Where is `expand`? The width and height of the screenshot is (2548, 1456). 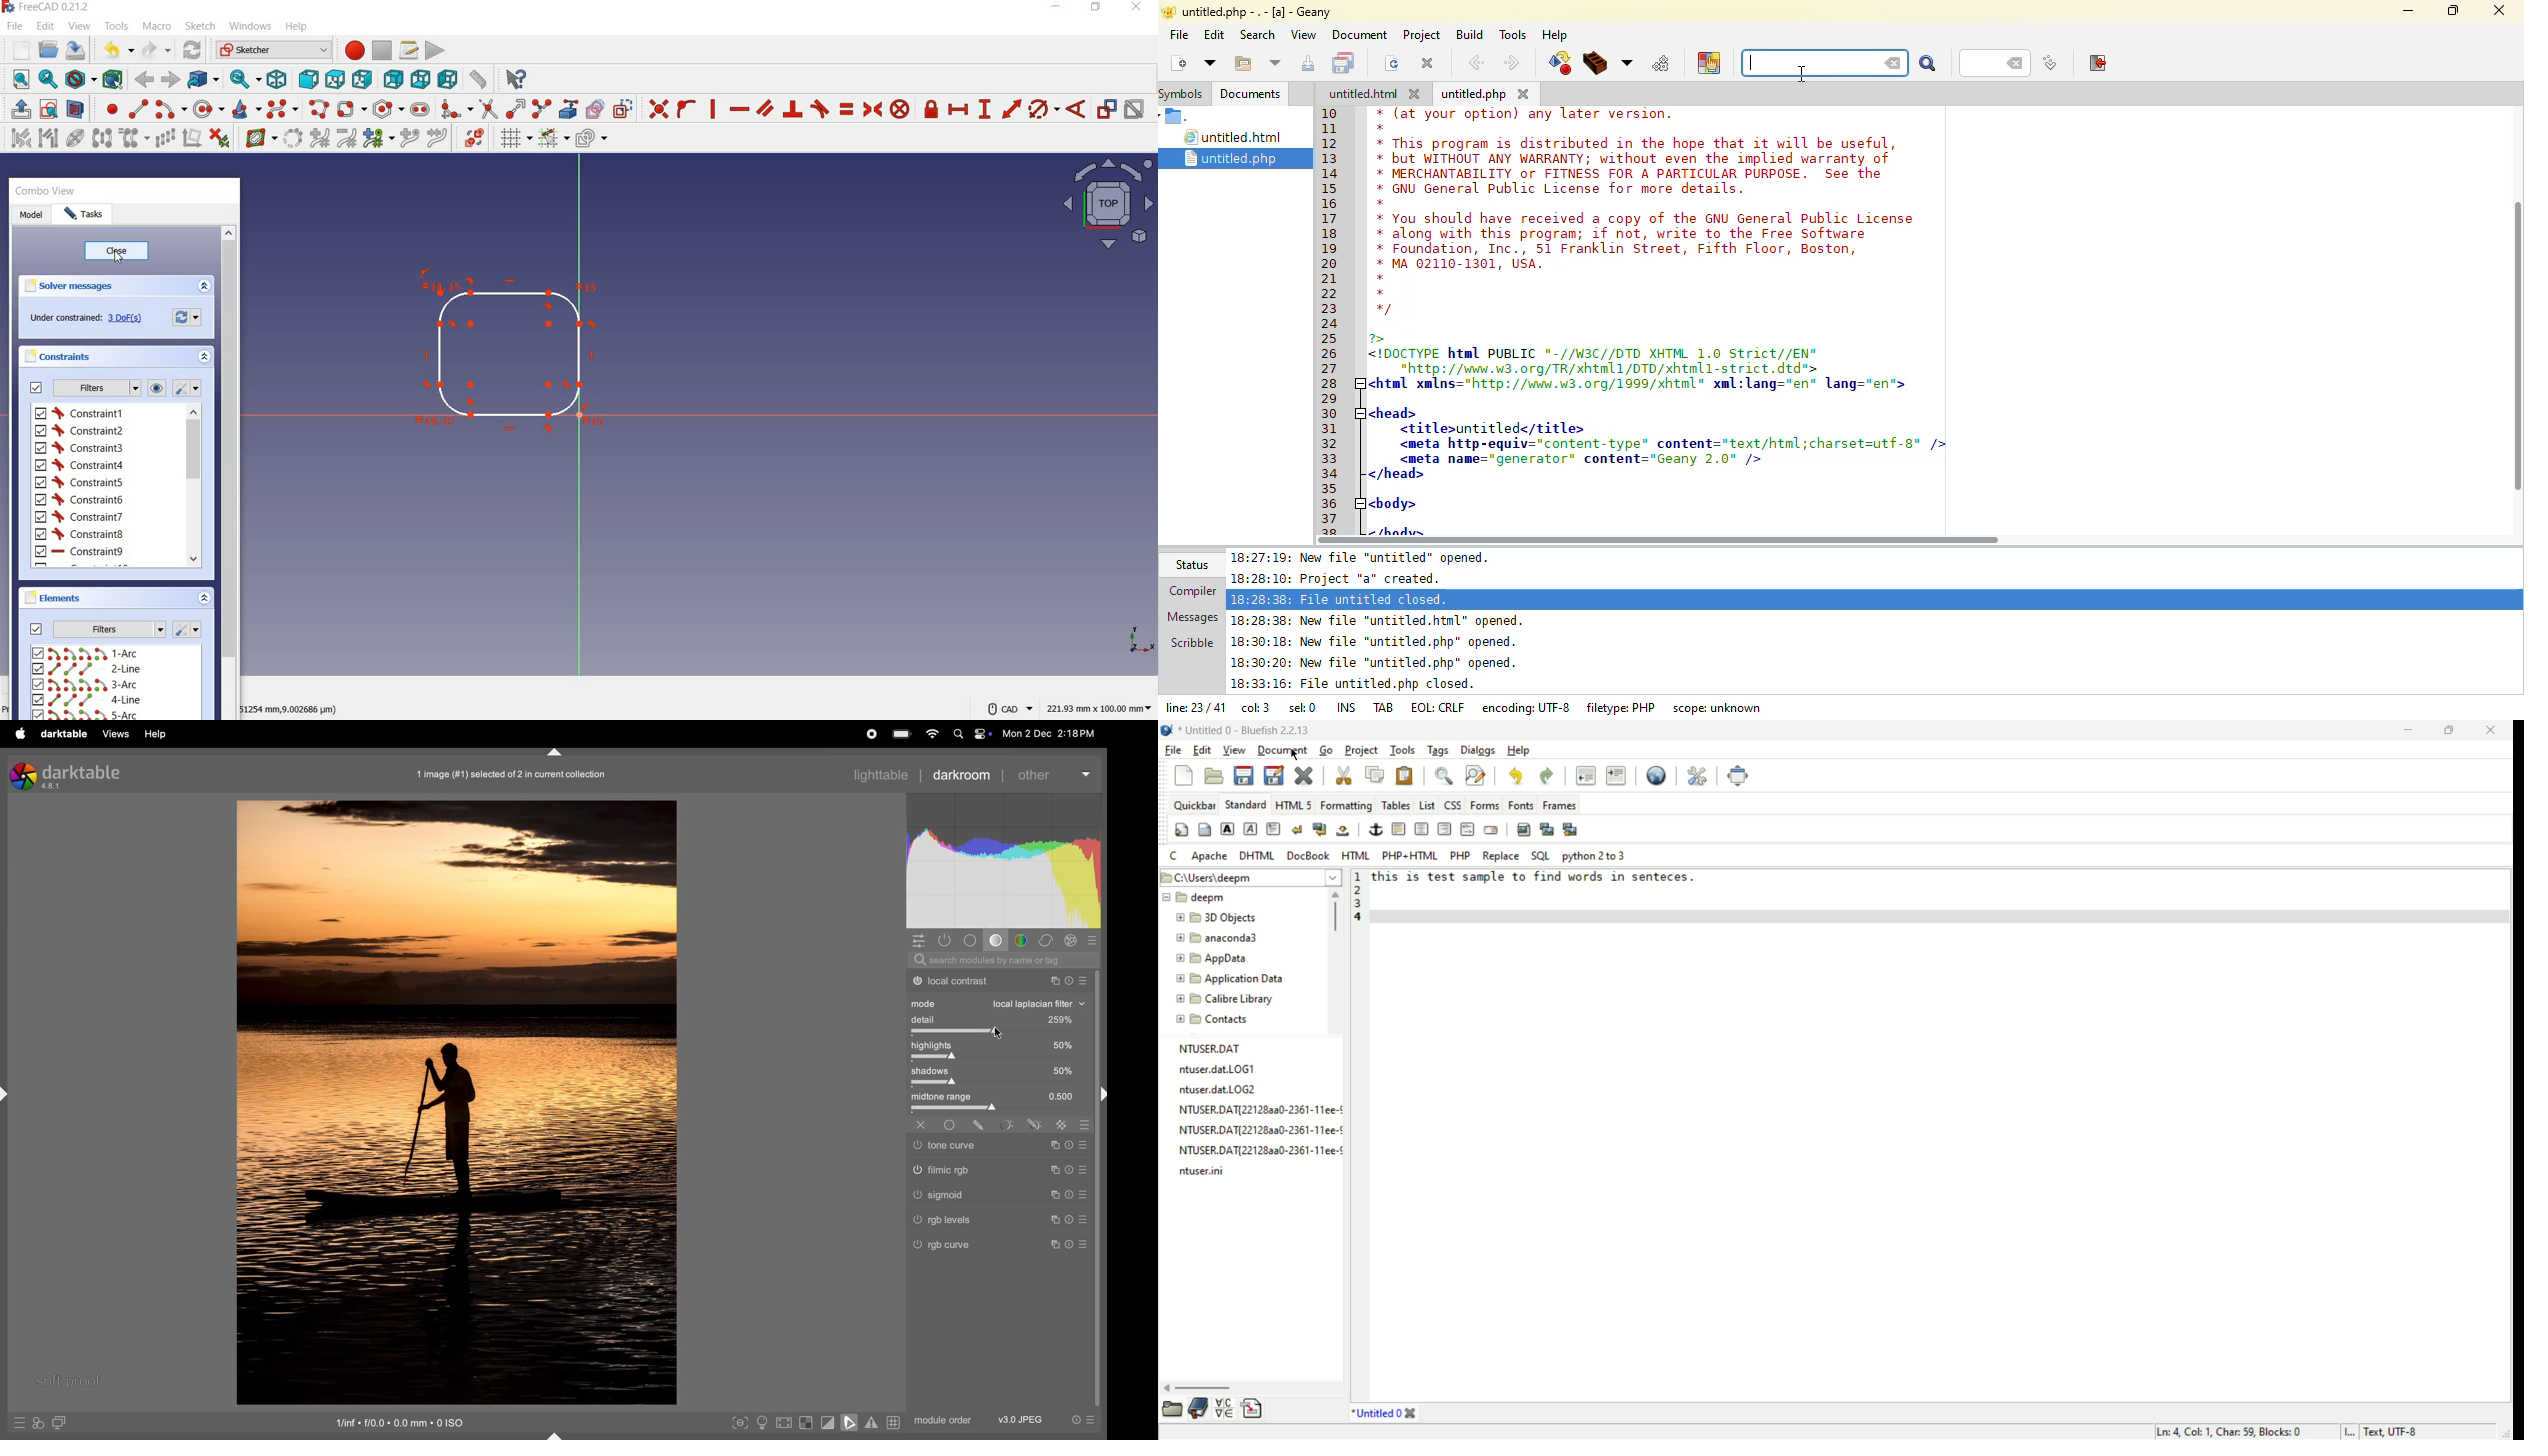 expand is located at coordinates (205, 286).